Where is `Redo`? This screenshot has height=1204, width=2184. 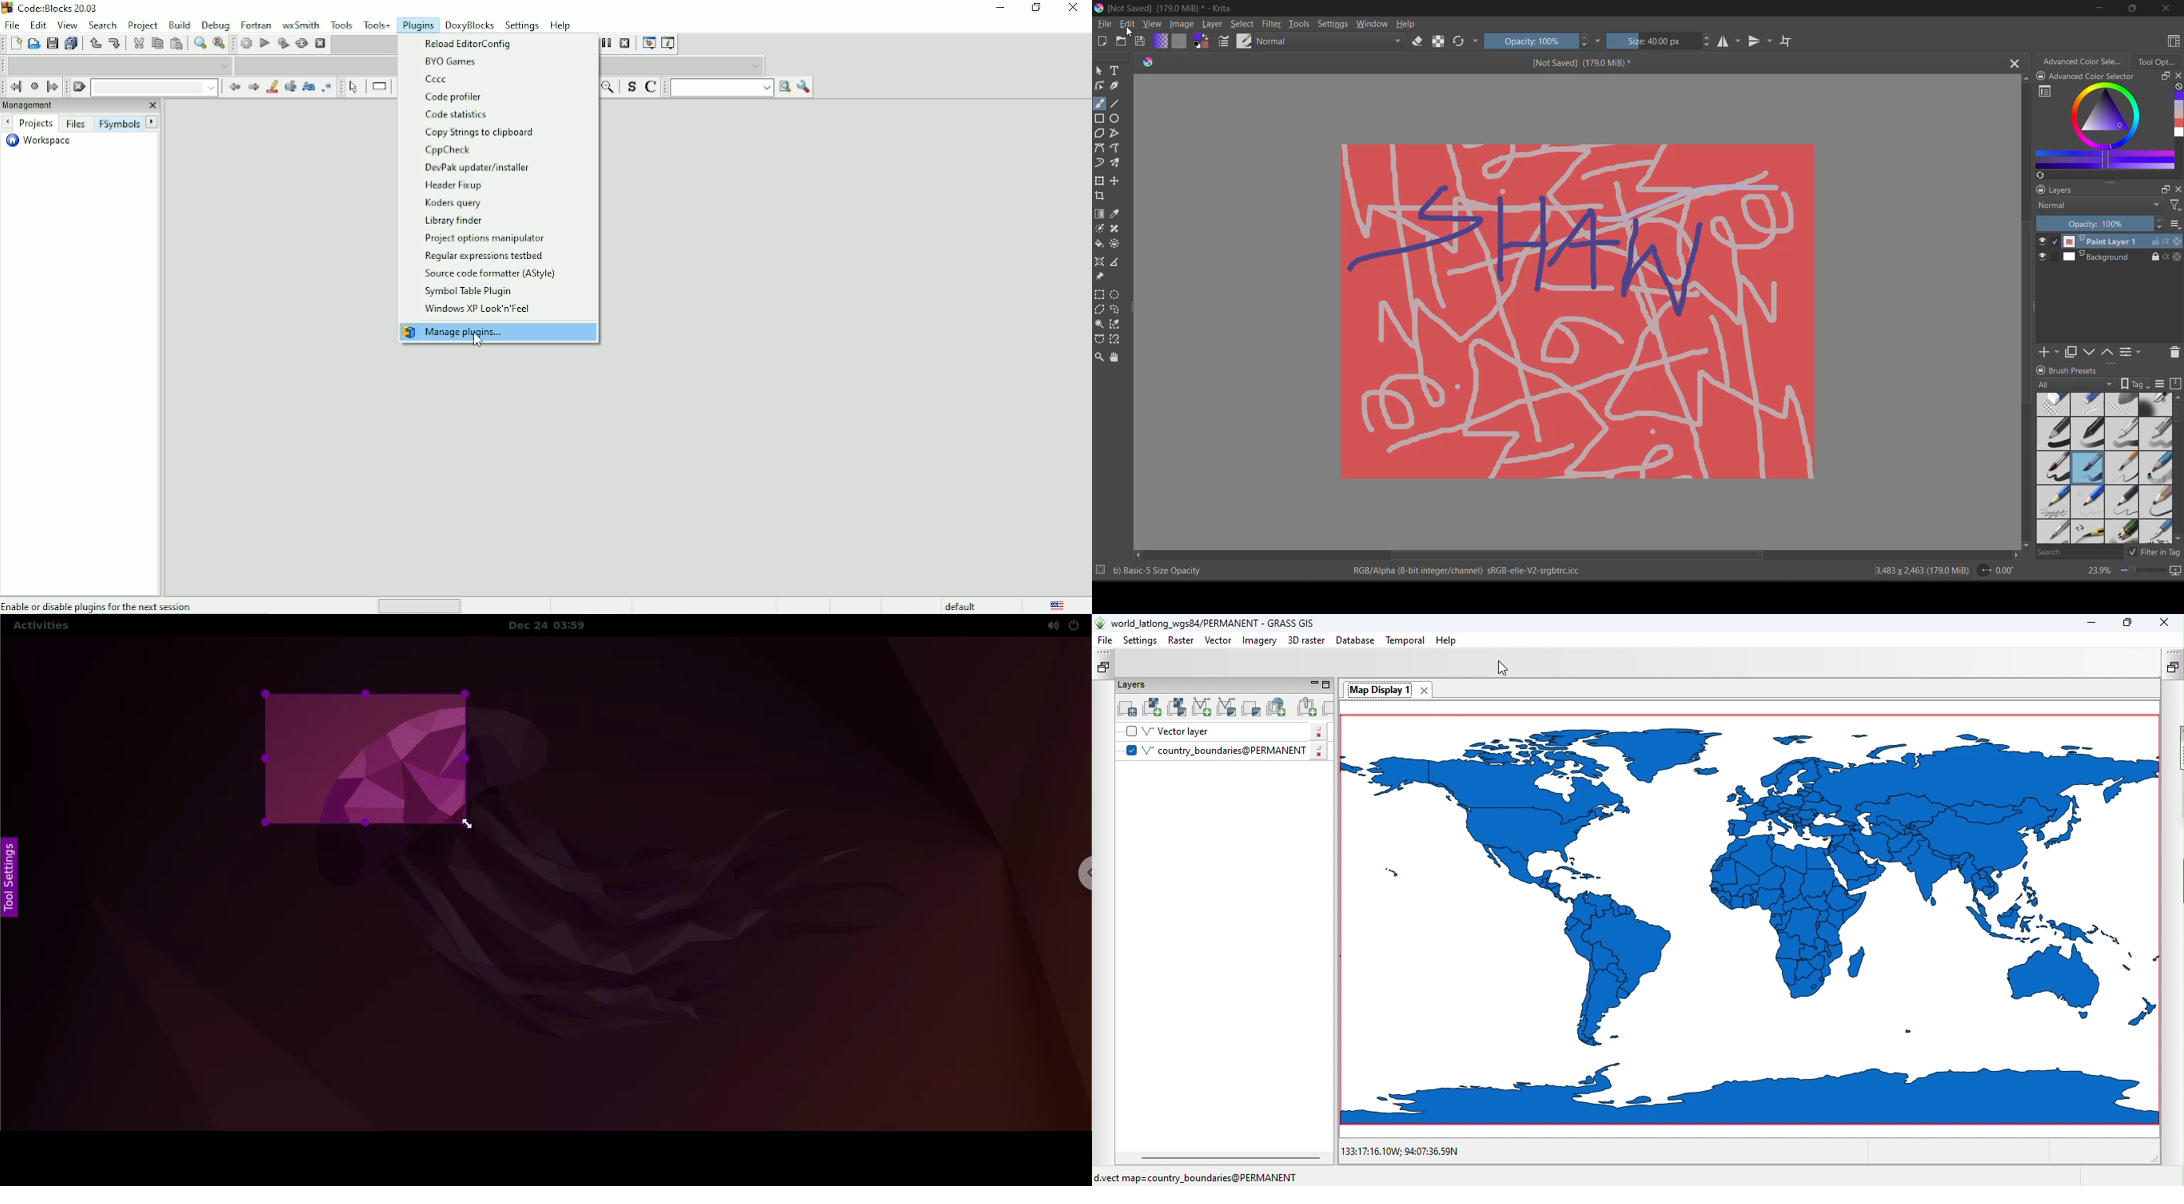
Redo is located at coordinates (114, 43).